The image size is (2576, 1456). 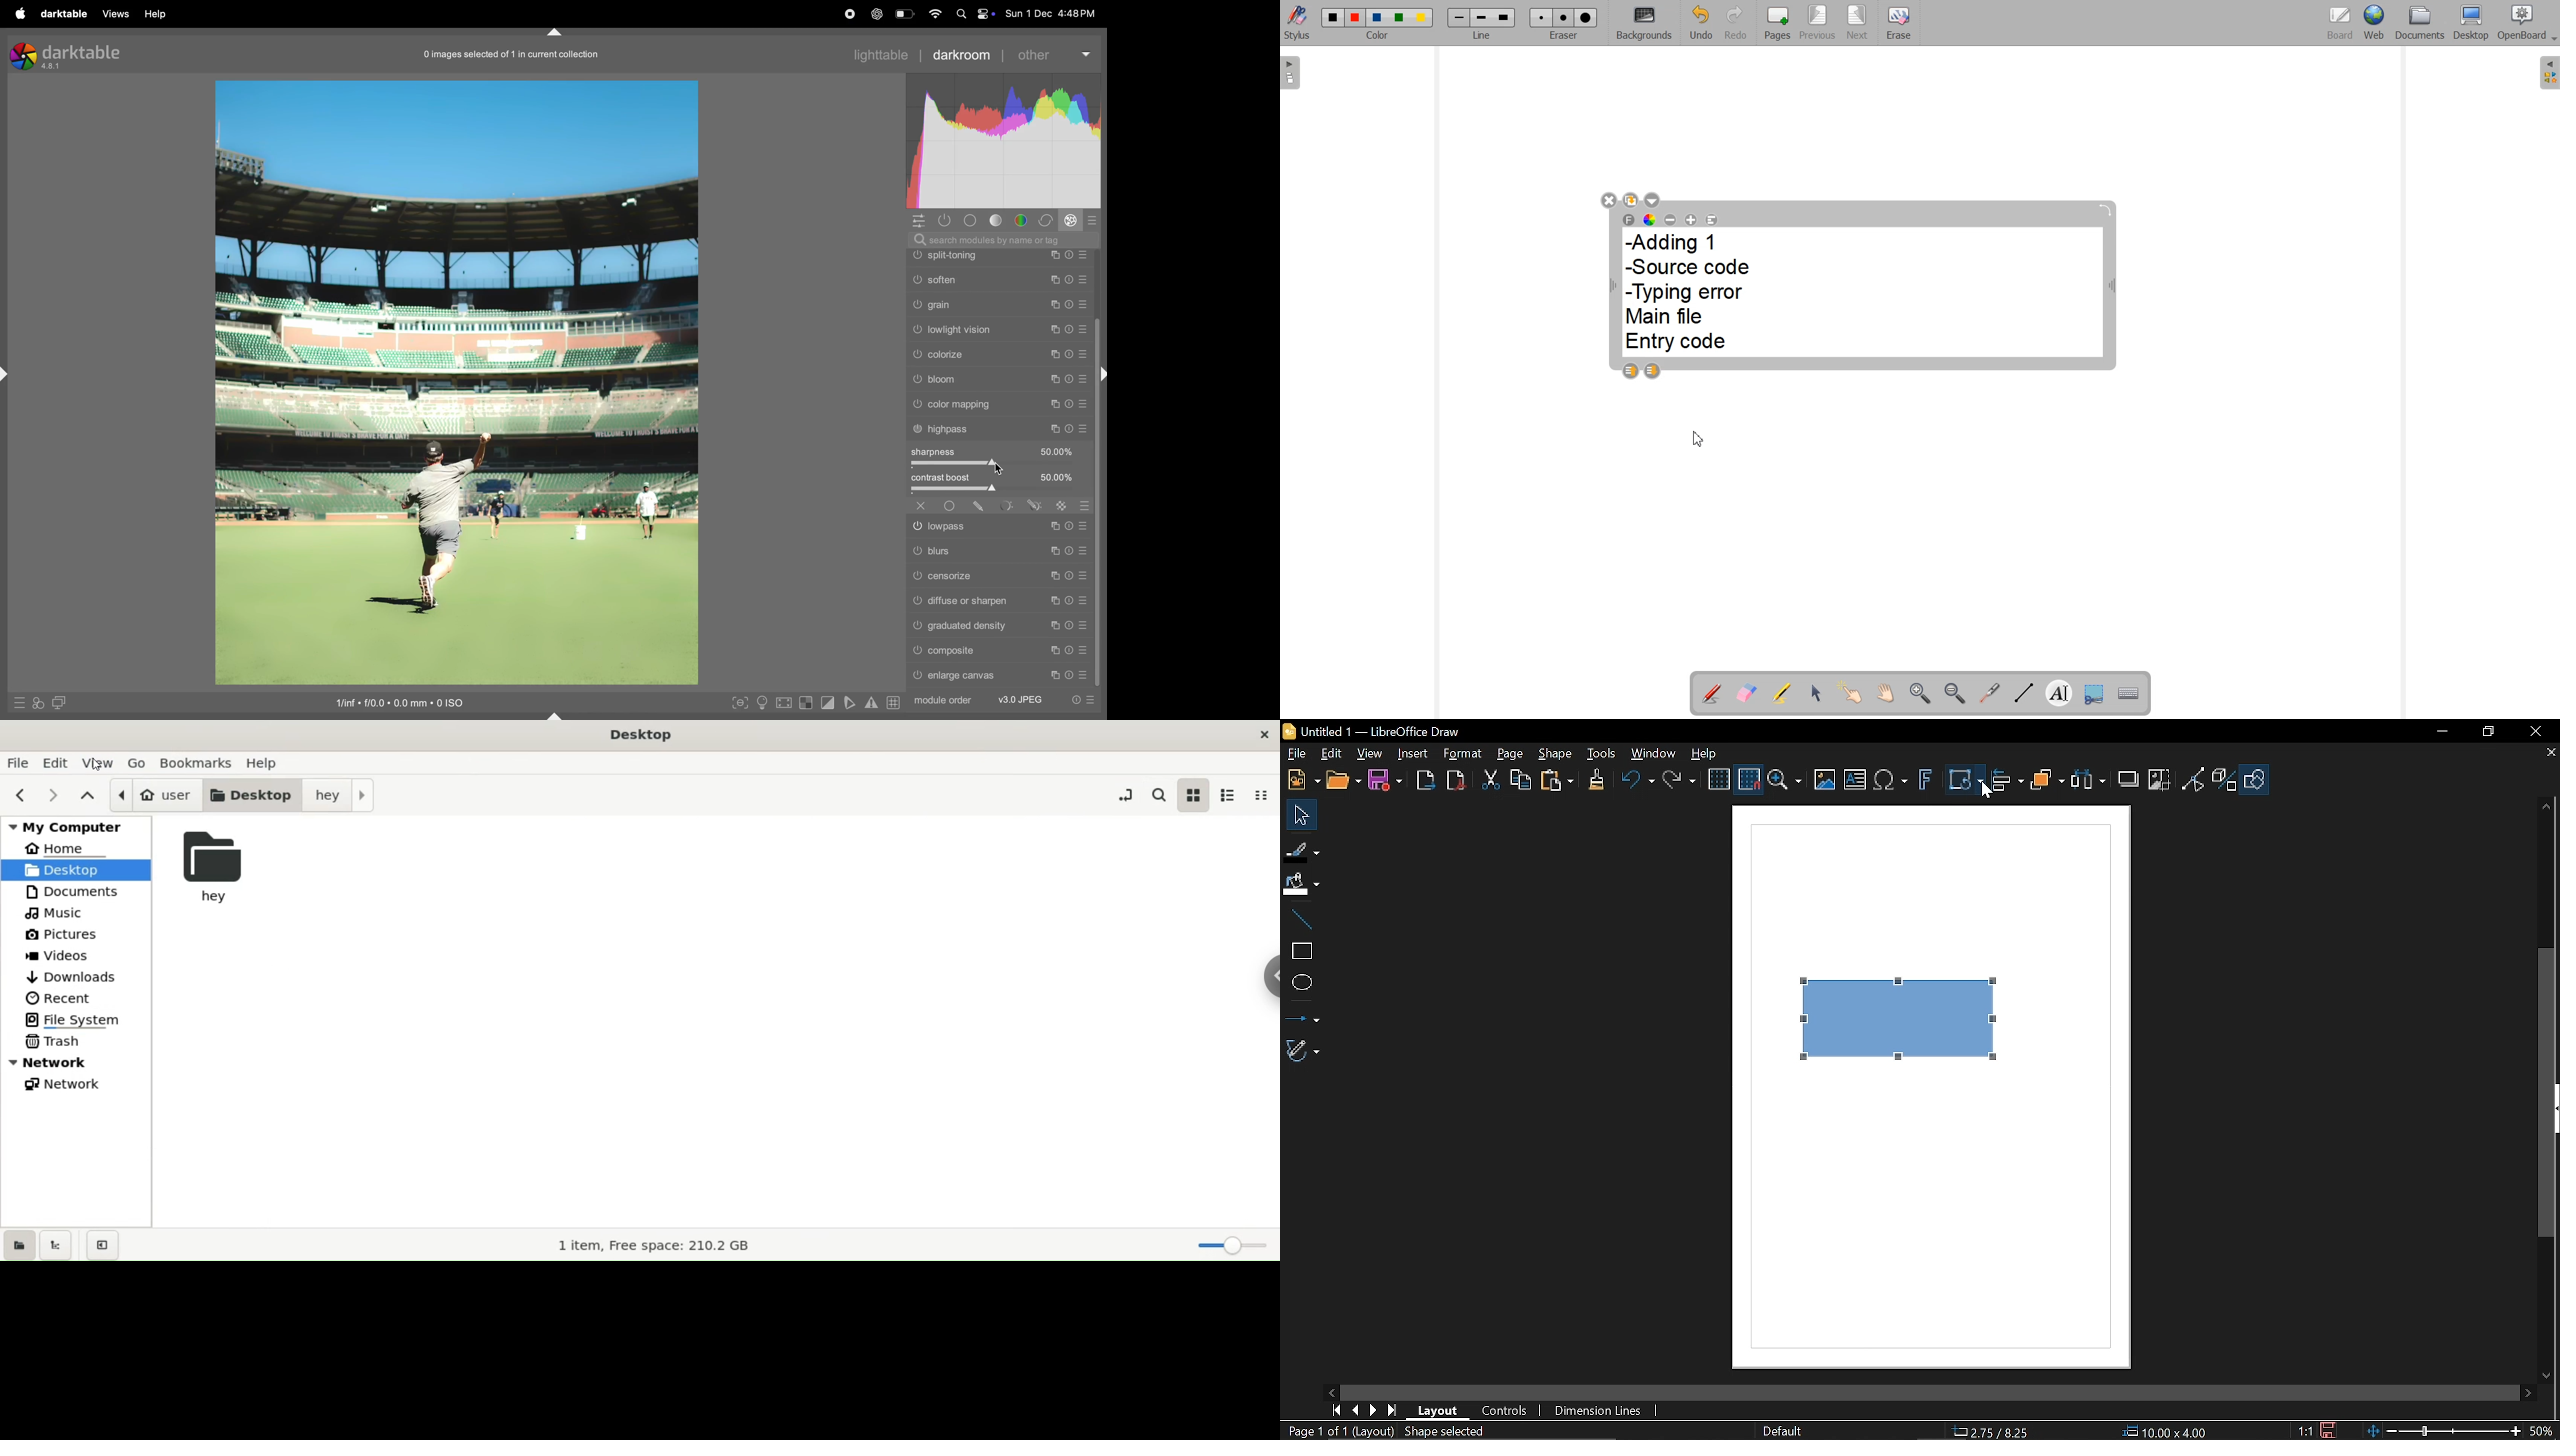 I want to click on colorize, so click(x=1001, y=427).